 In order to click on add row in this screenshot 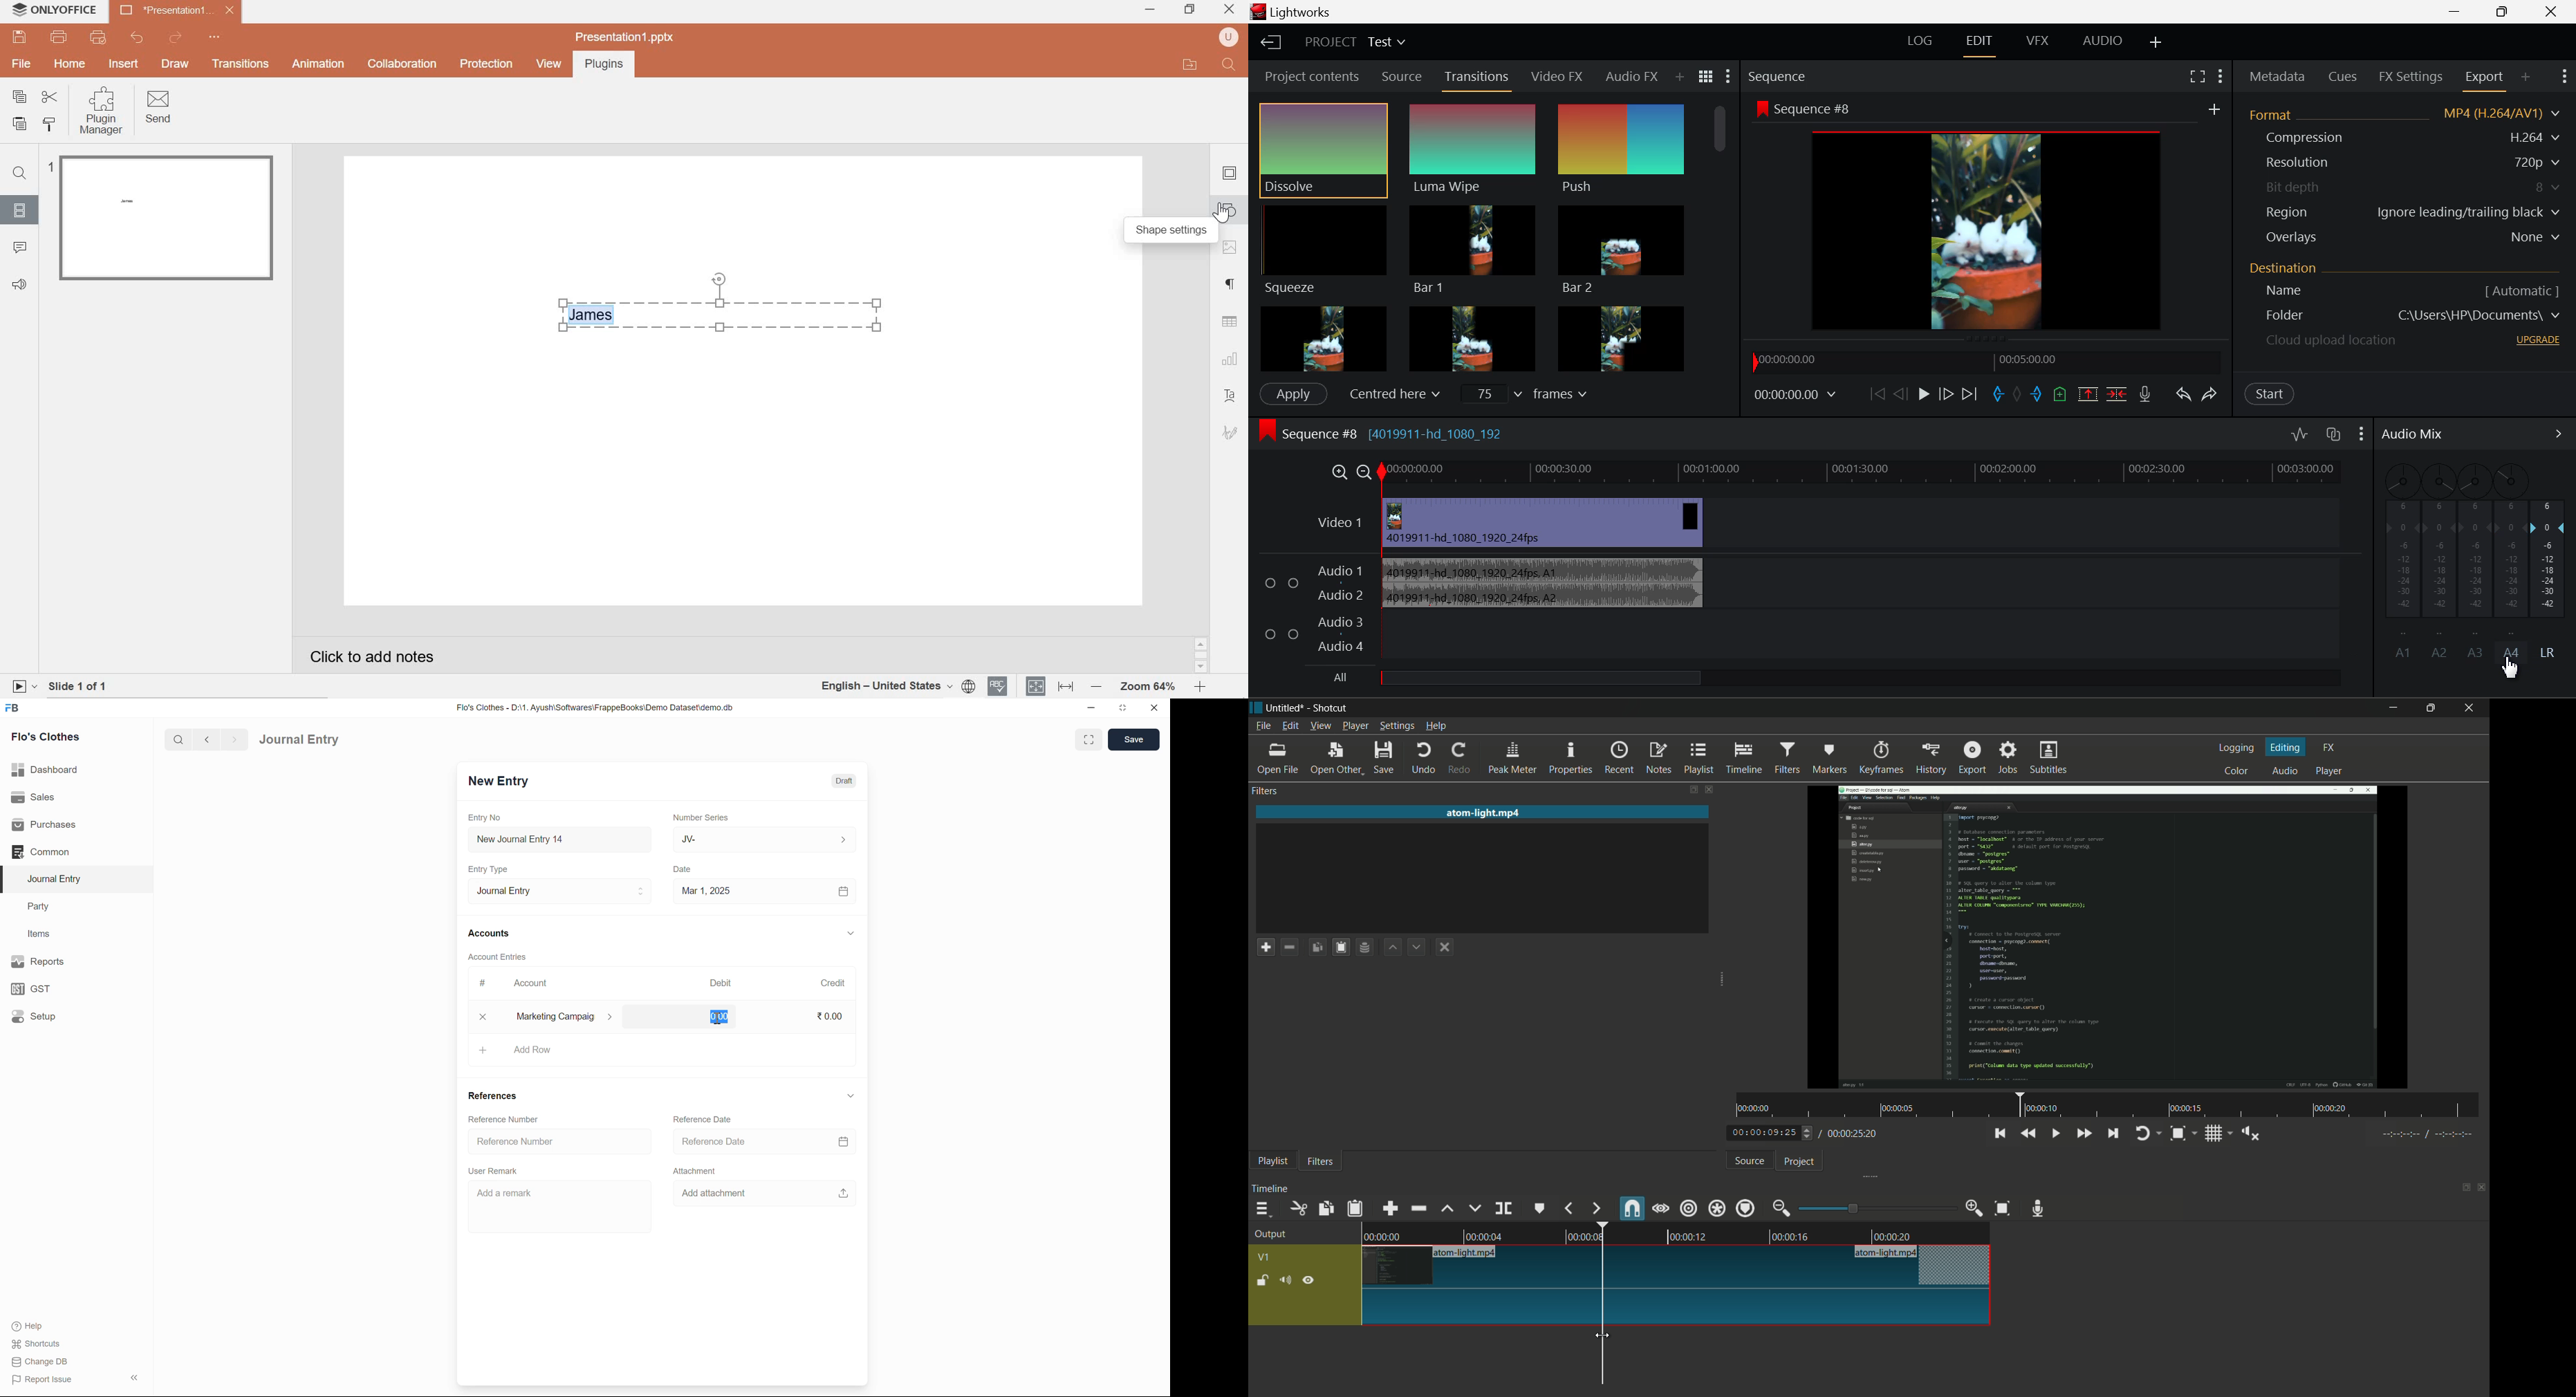, I will do `click(535, 1050)`.